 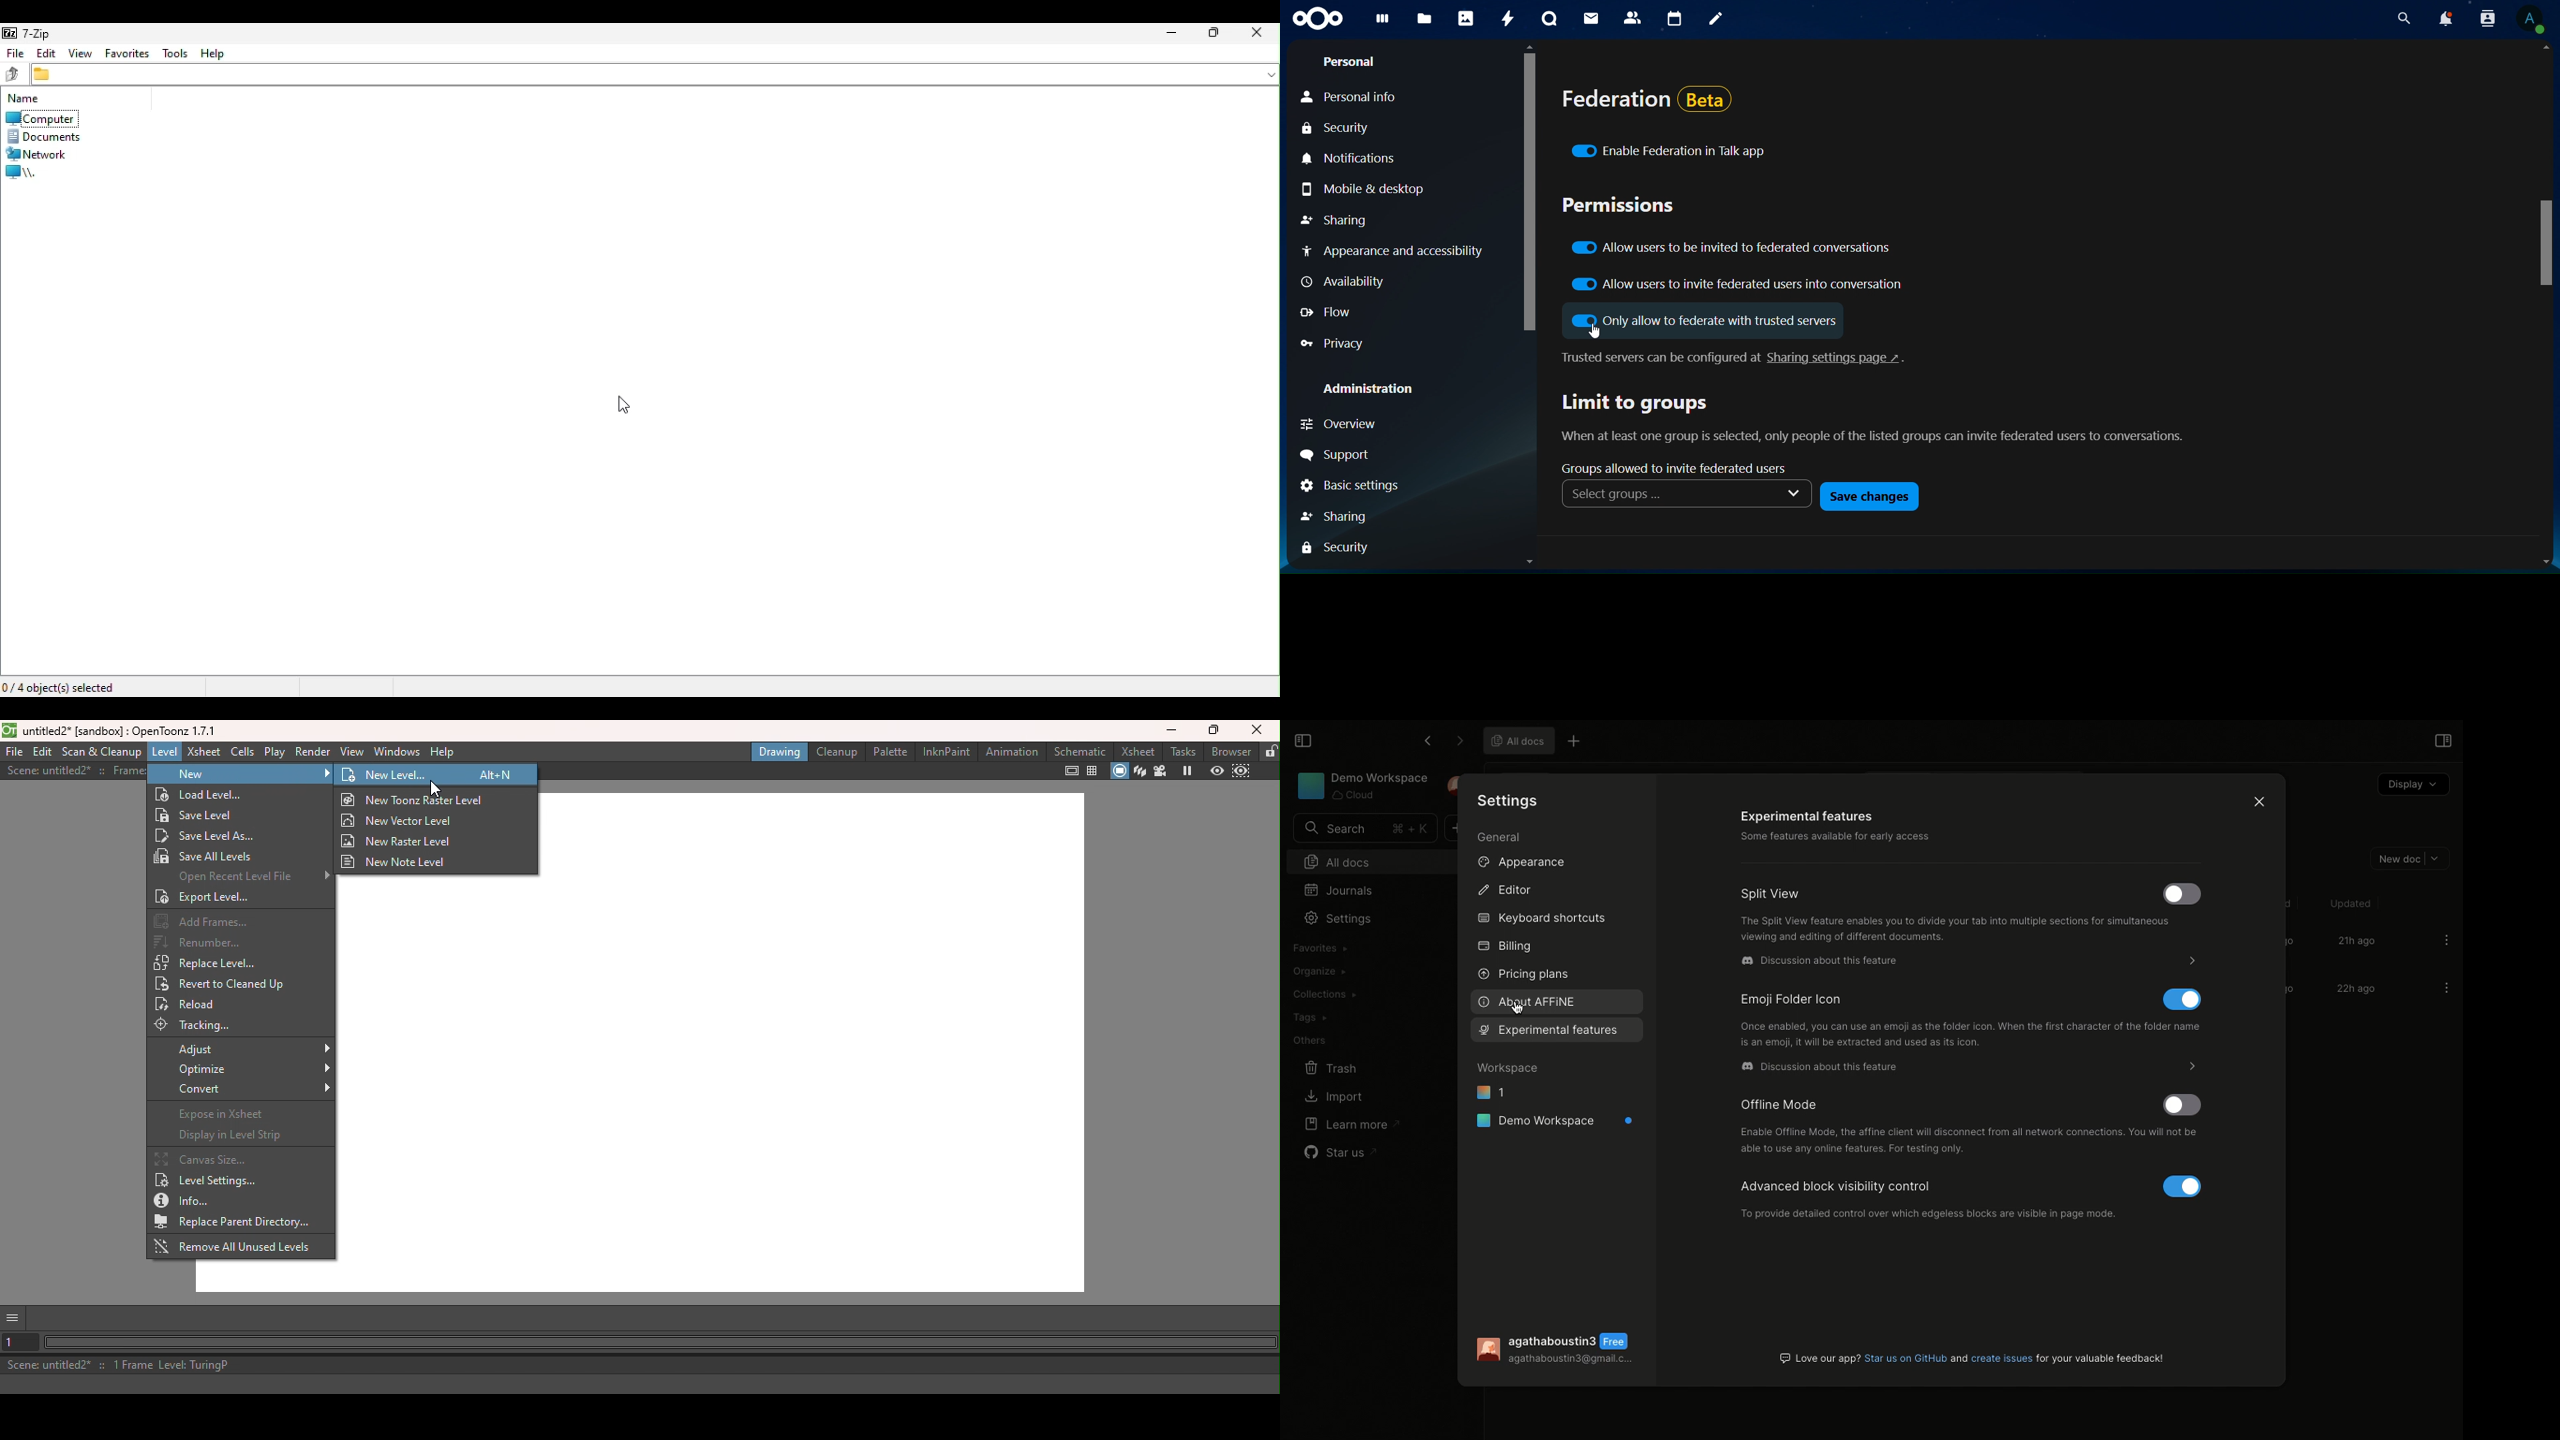 What do you see at coordinates (402, 861) in the screenshot?
I see `New note level` at bounding box center [402, 861].